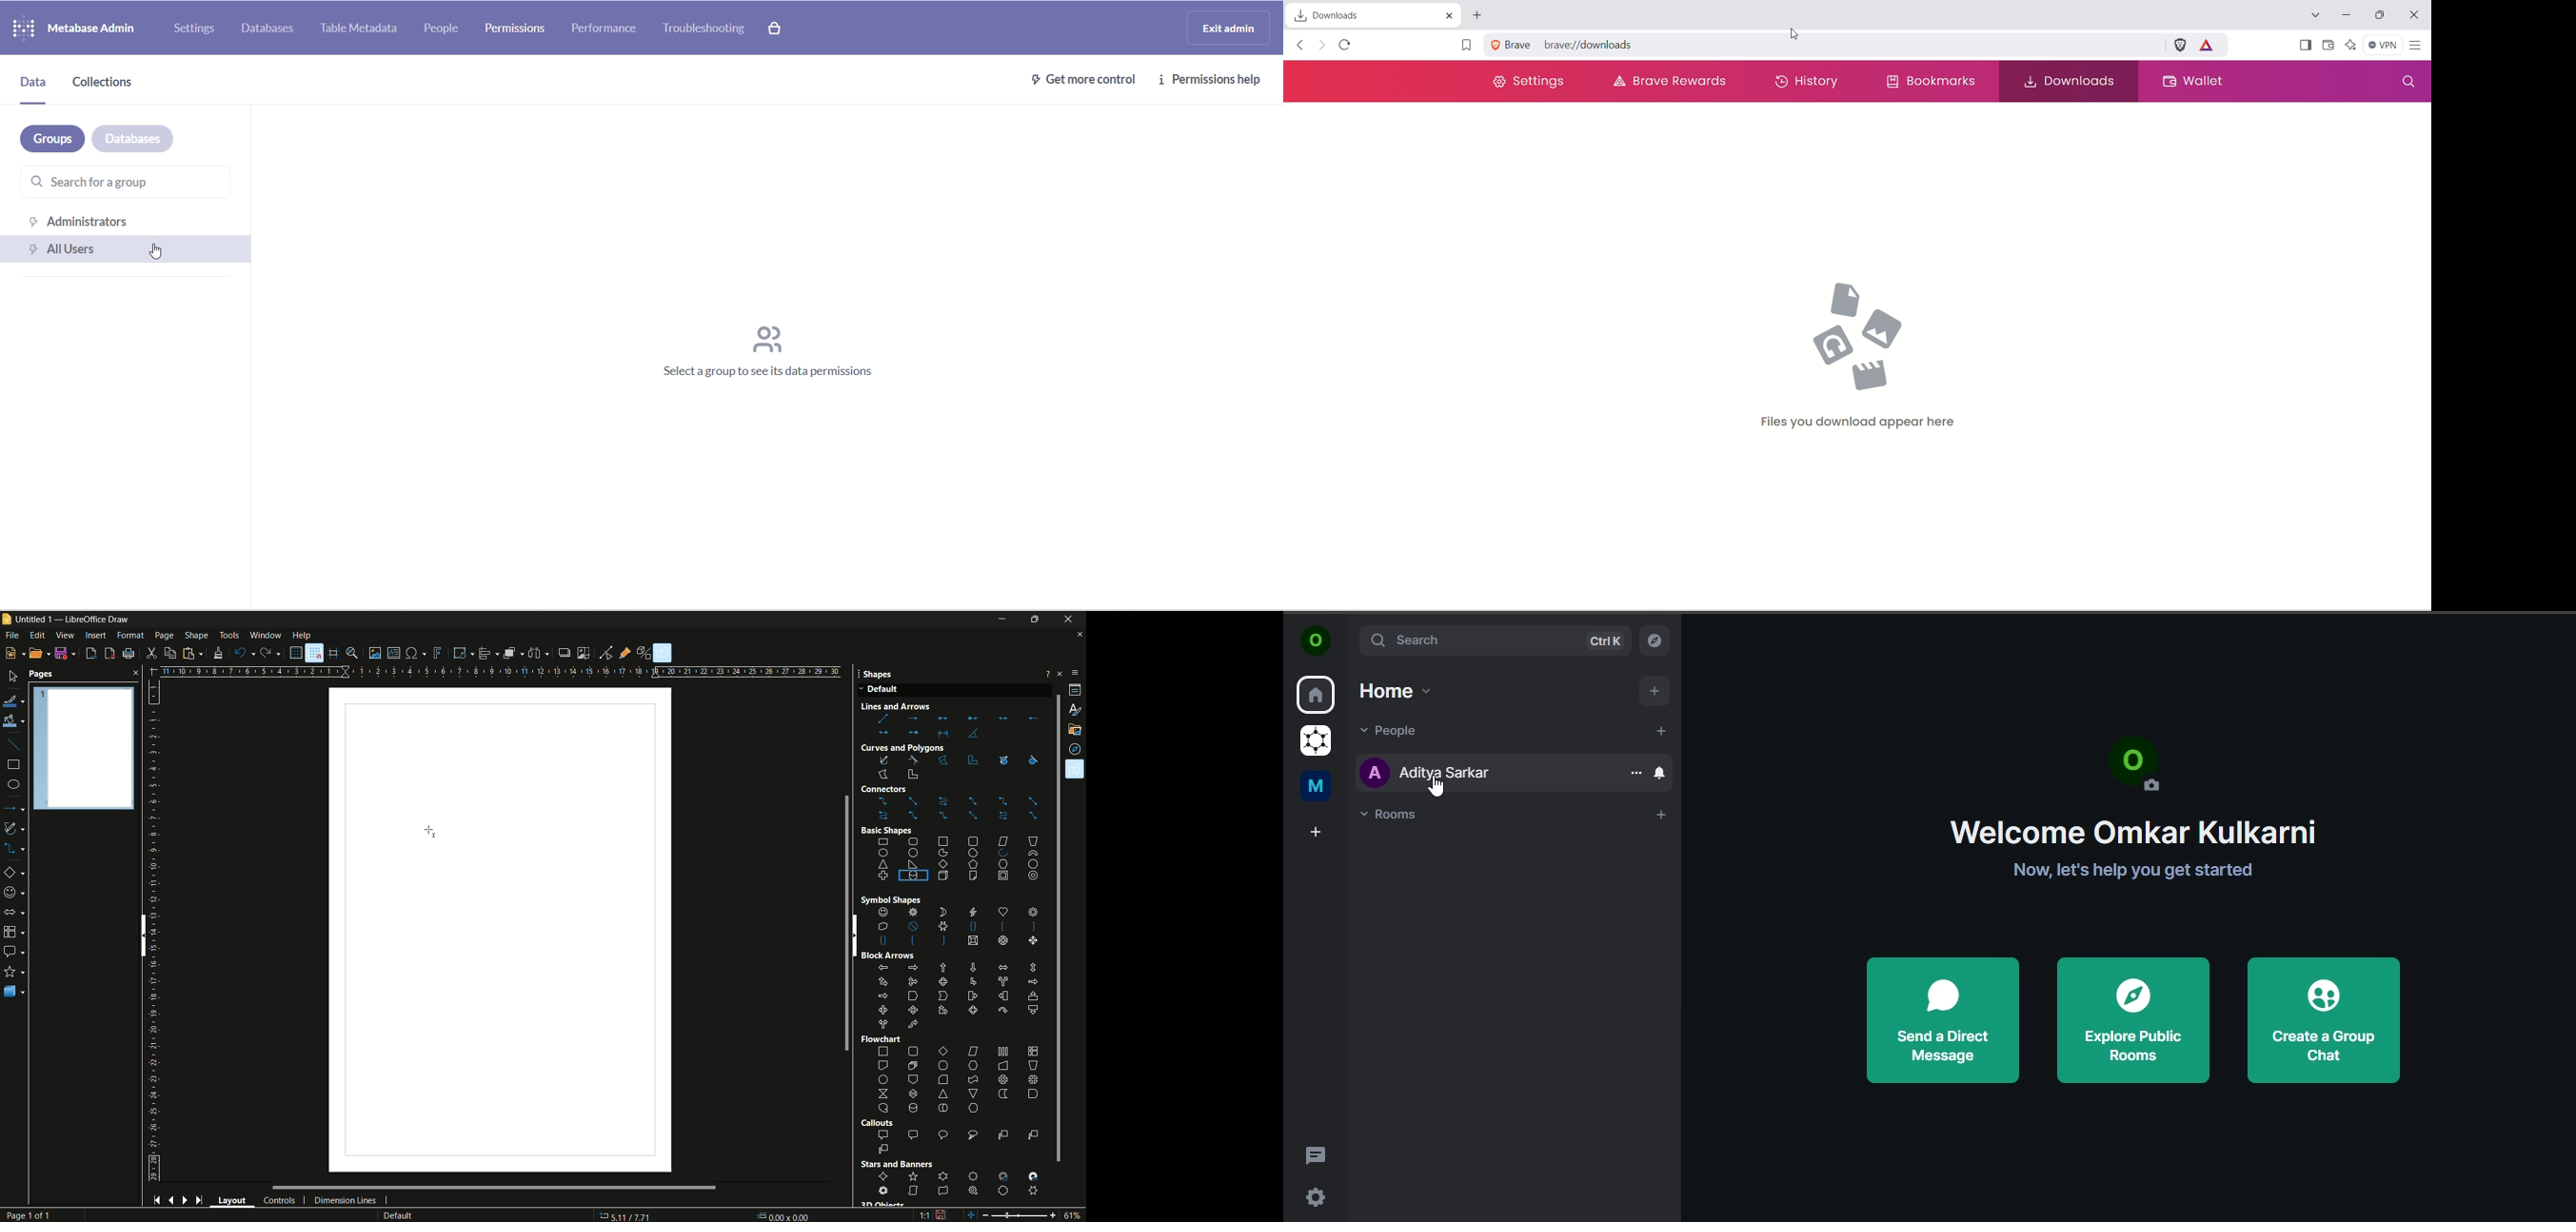  What do you see at coordinates (15, 971) in the screenshot?
I see `stars and banners` at bounding box center [15, 971].